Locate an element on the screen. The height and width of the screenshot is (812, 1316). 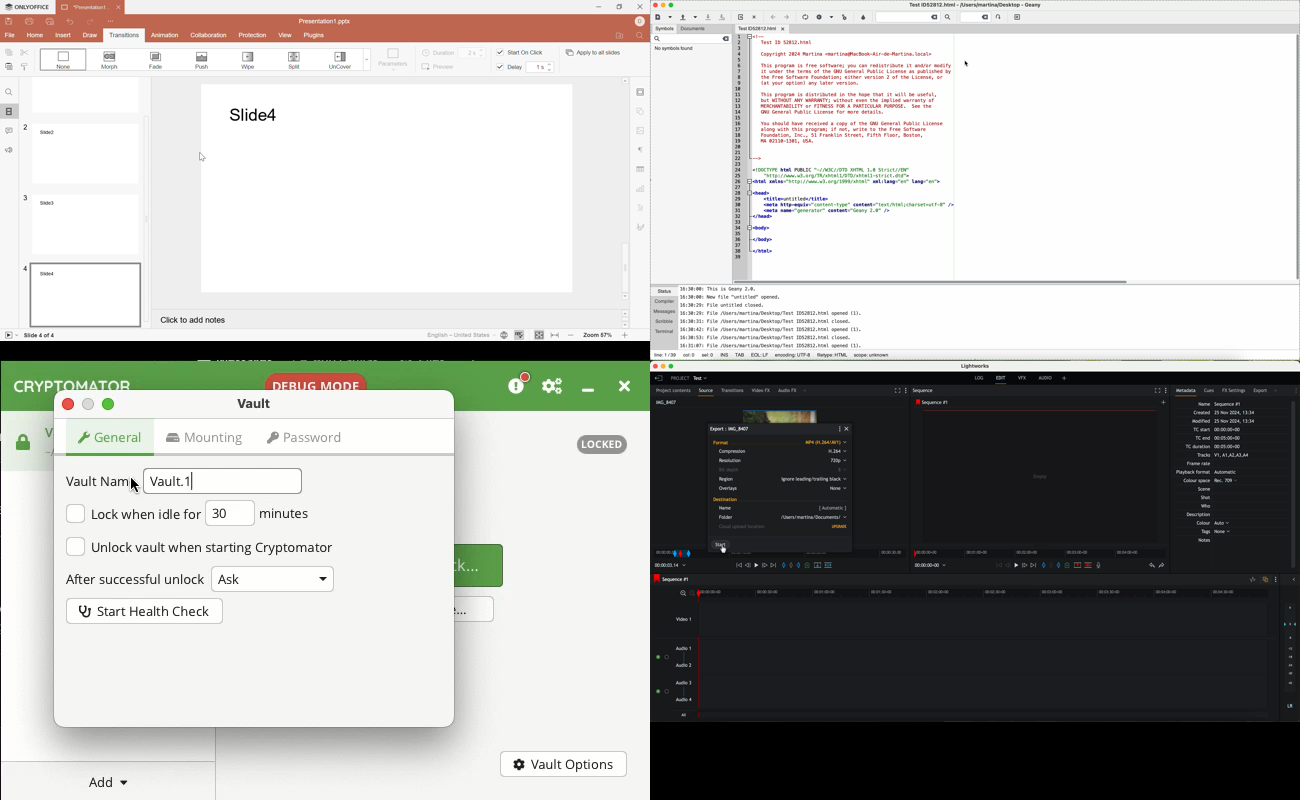
overlays is located at coordinates (782, 489).